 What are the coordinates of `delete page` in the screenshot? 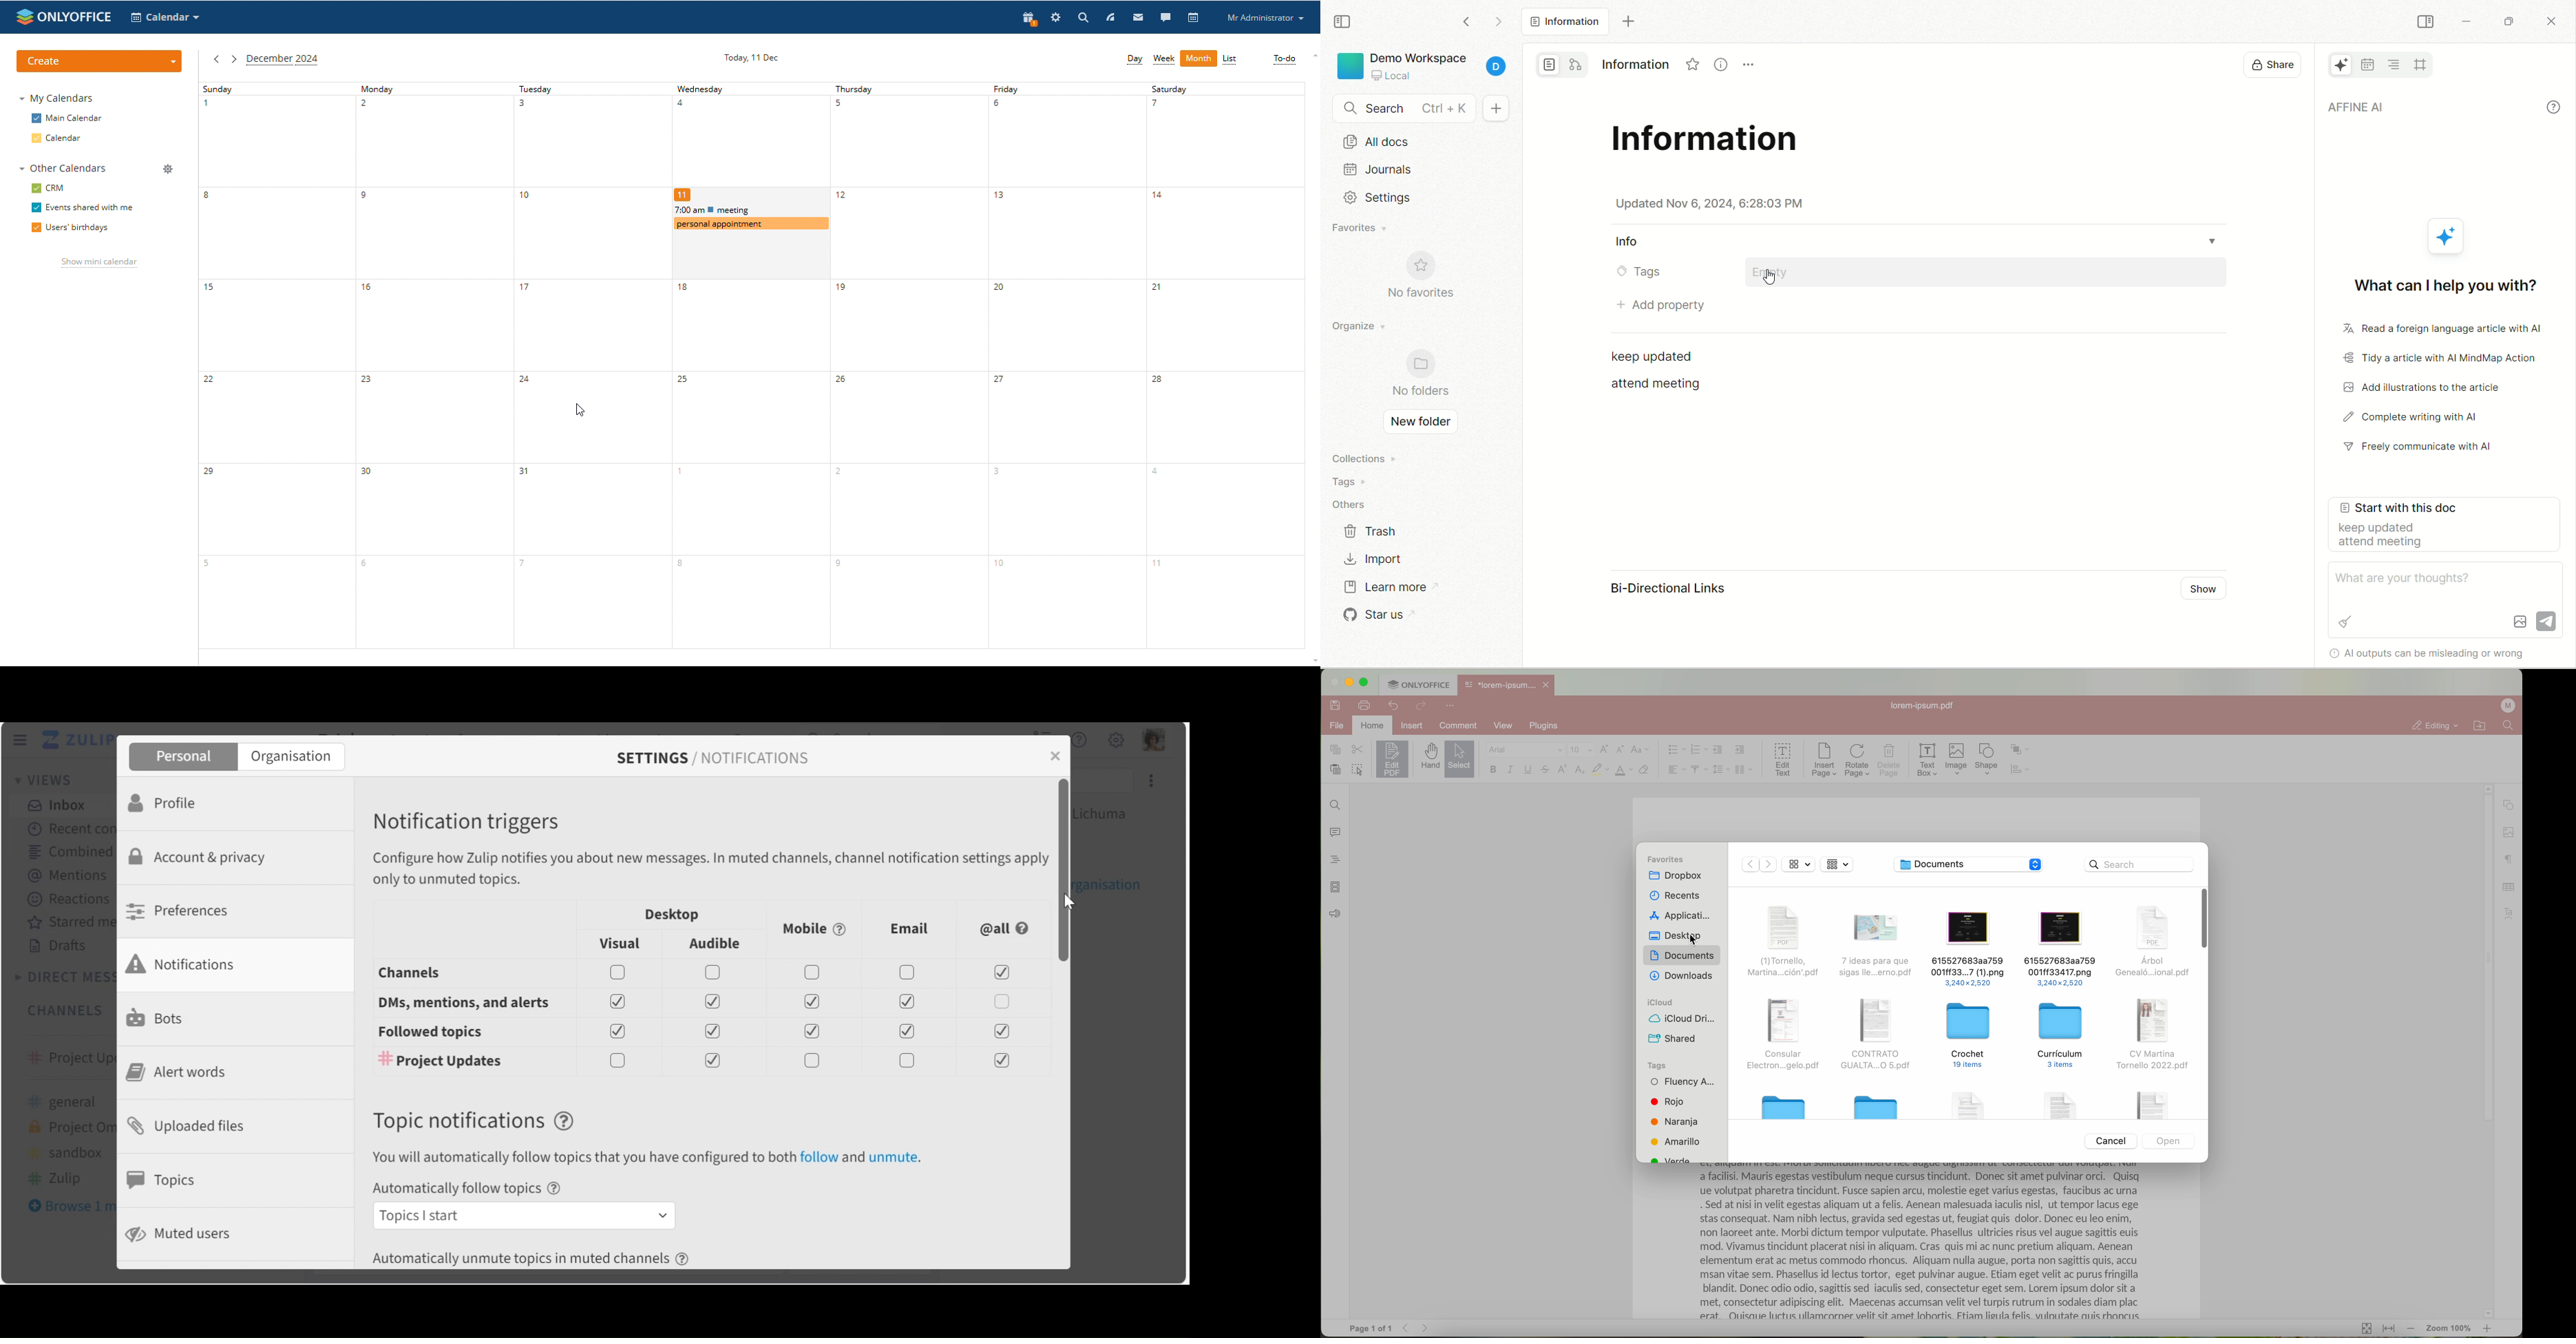 It's located at (1890, 762).